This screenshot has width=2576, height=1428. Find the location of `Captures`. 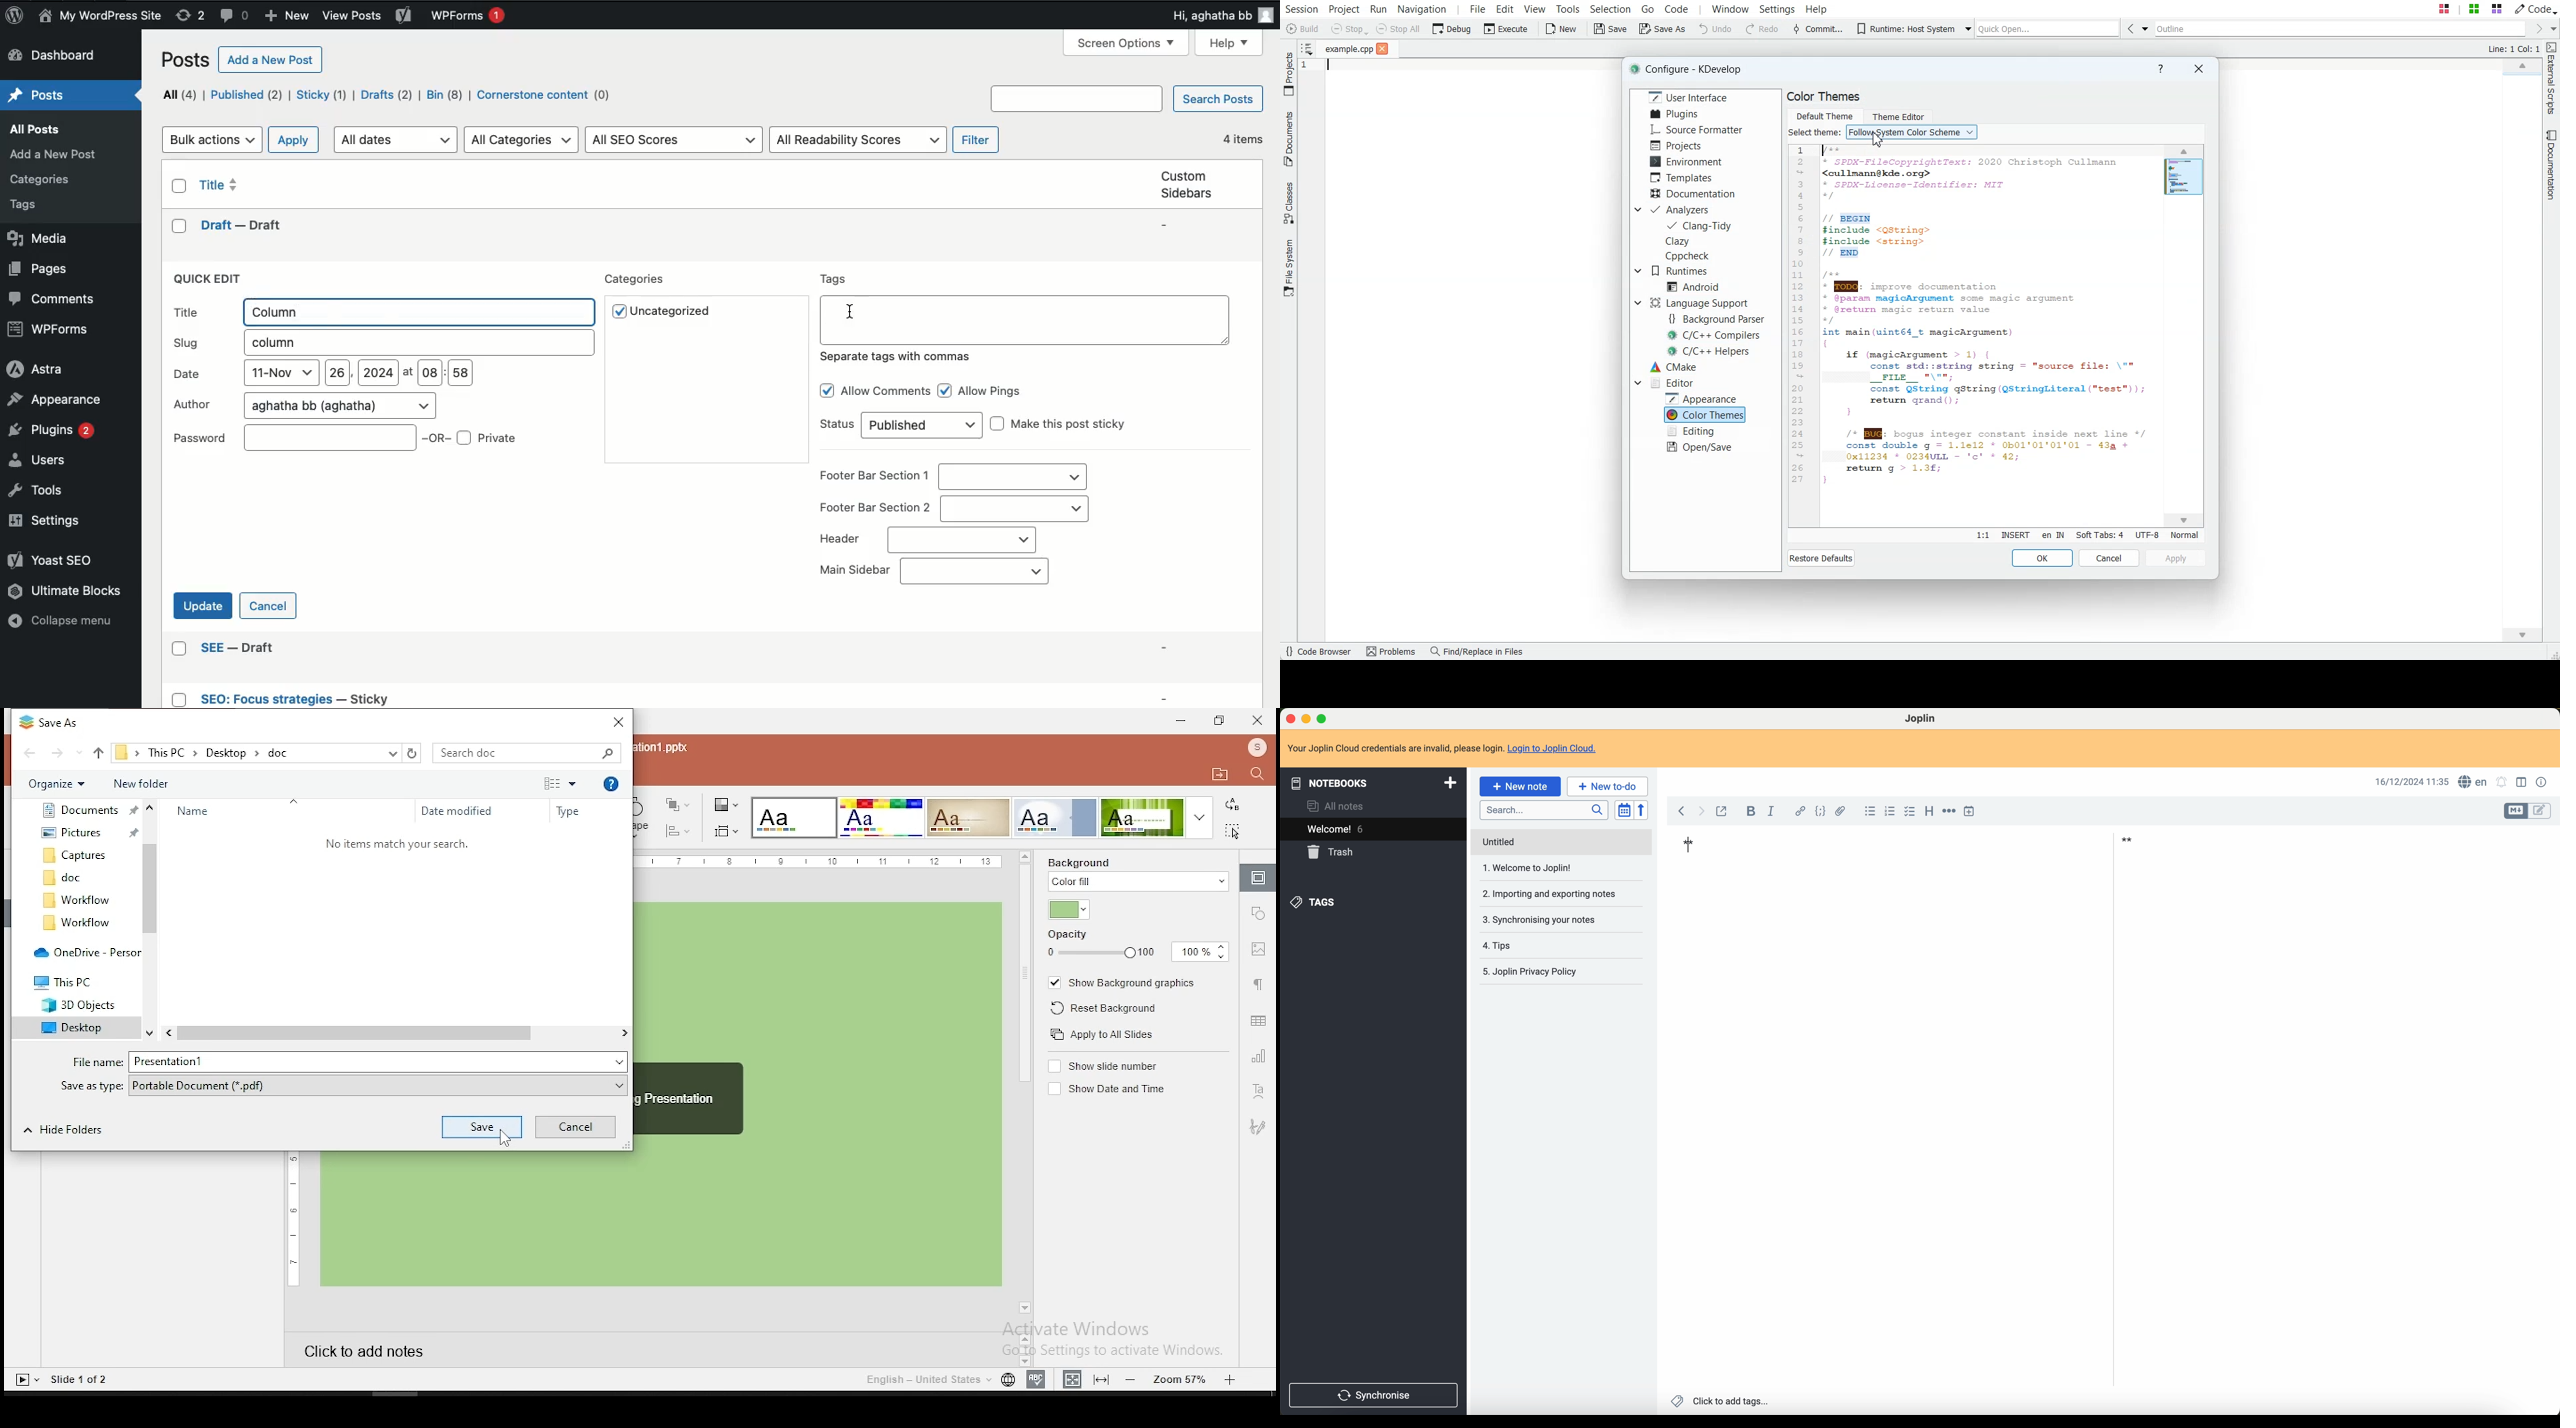

Captures is located at coordinates (79, 854).